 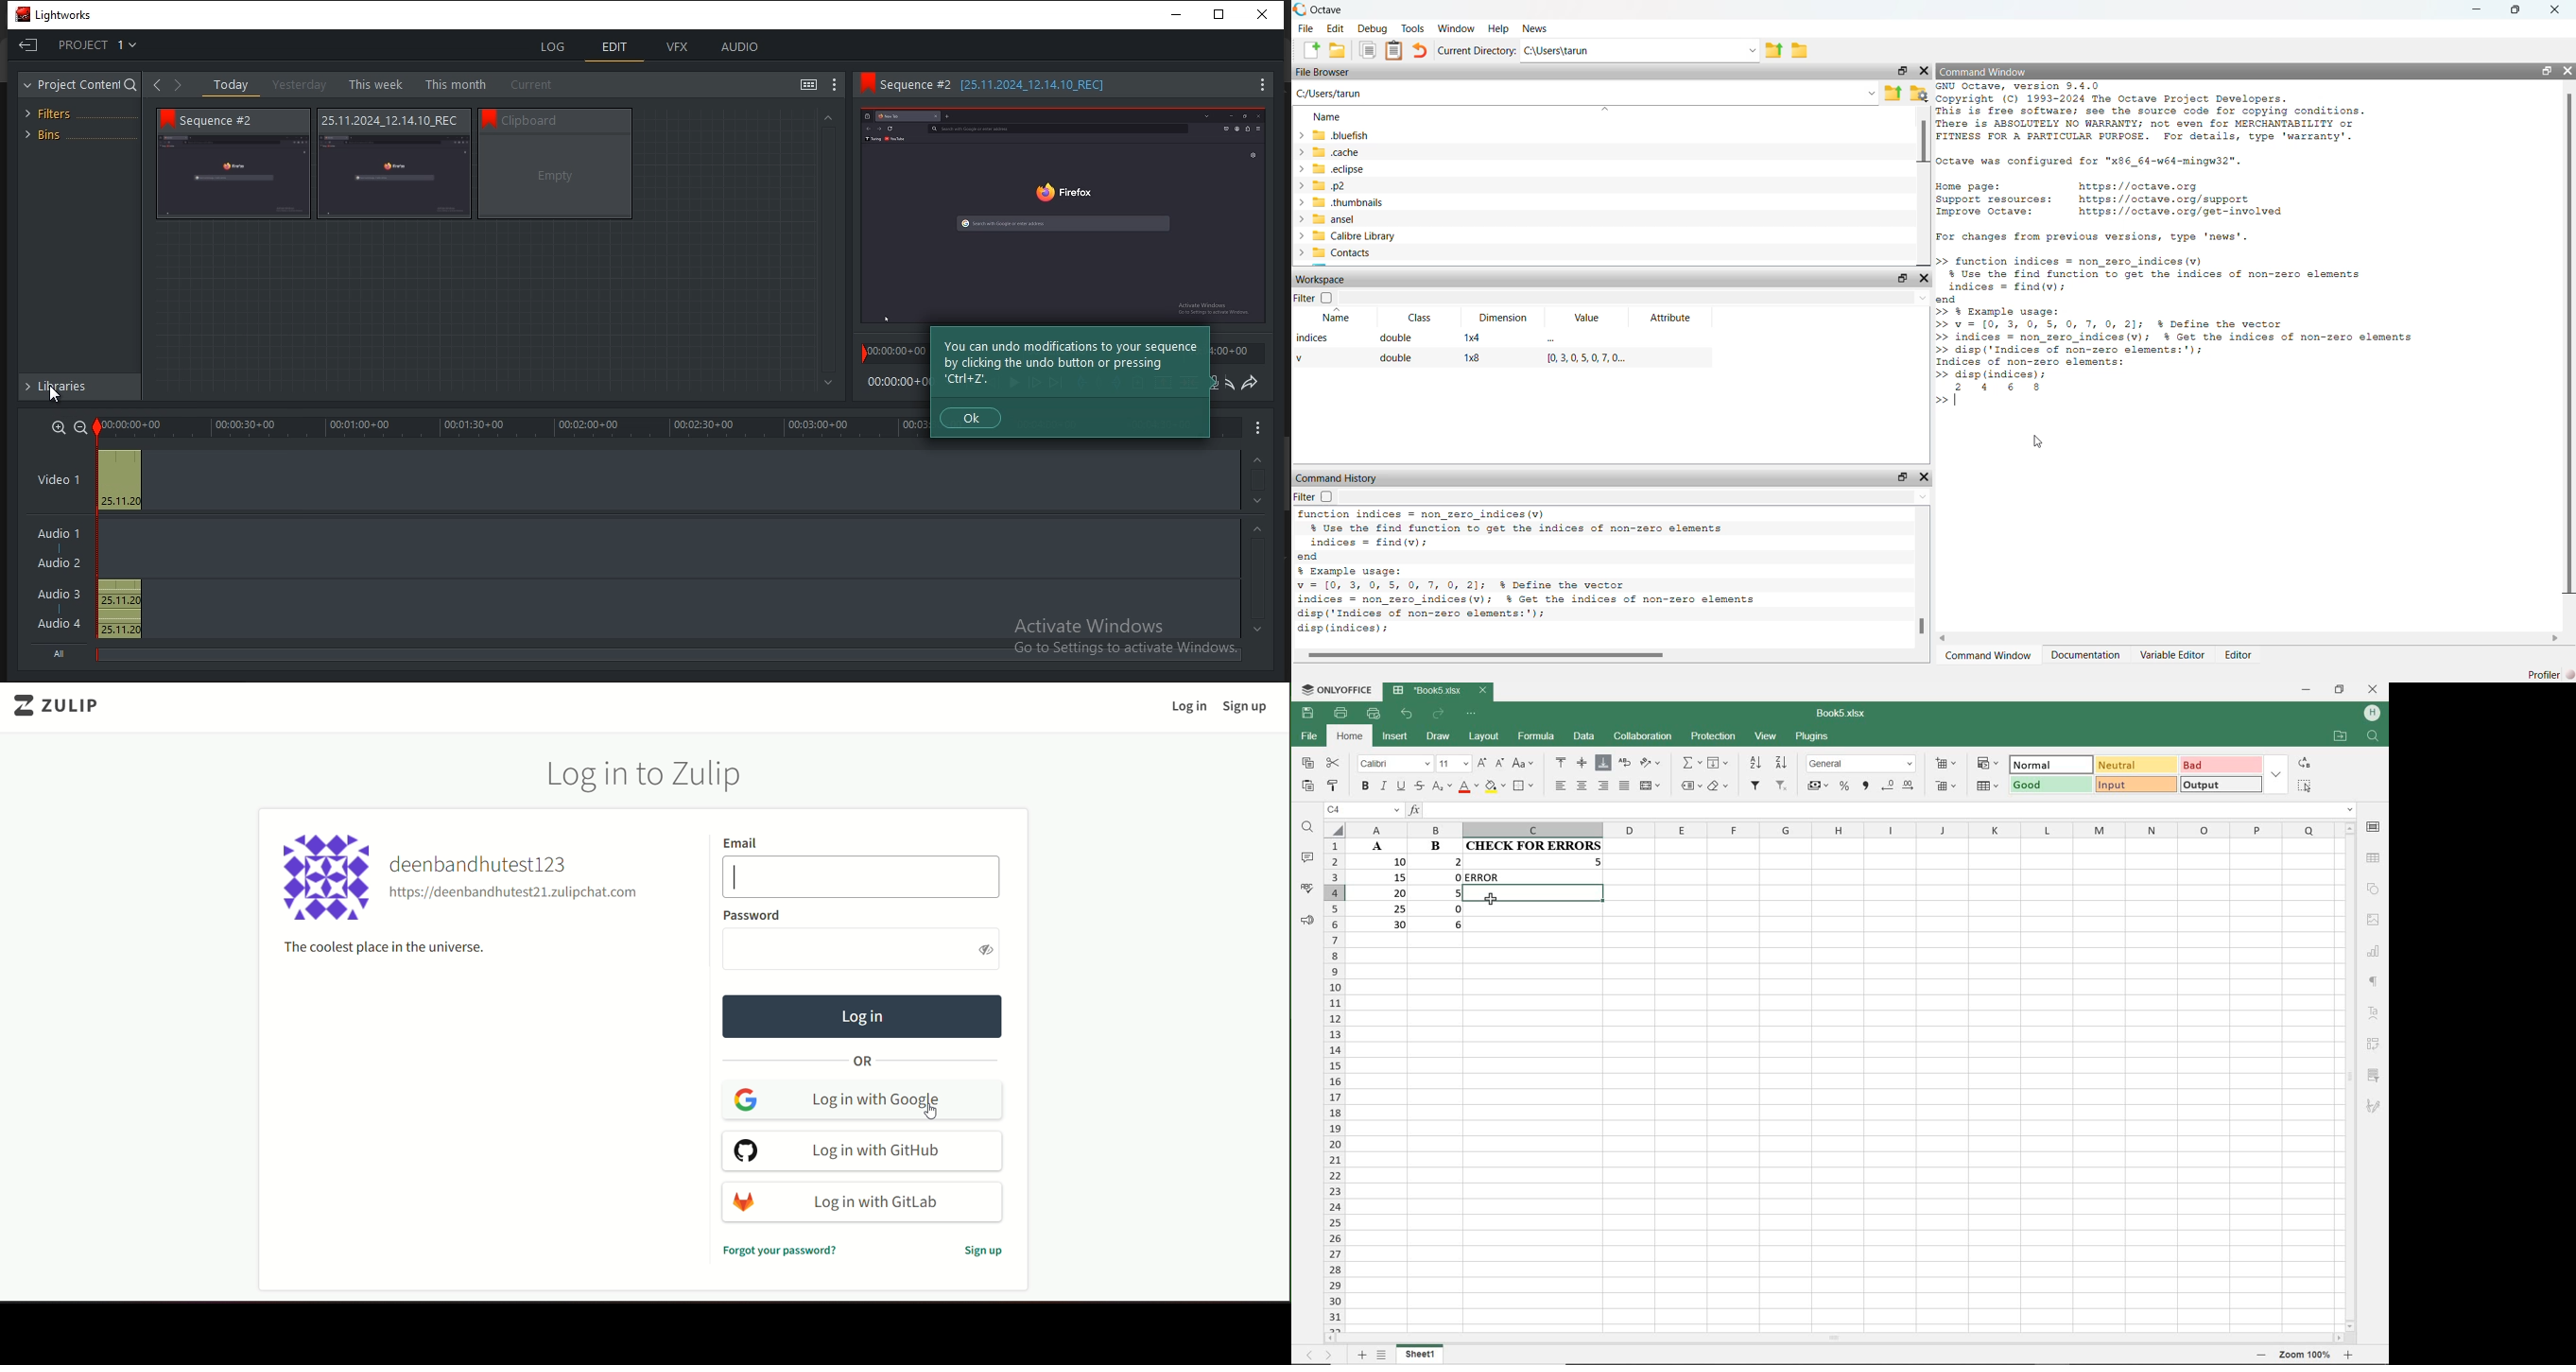 I want to click on FORMULA, so click(x=1536, y=738).